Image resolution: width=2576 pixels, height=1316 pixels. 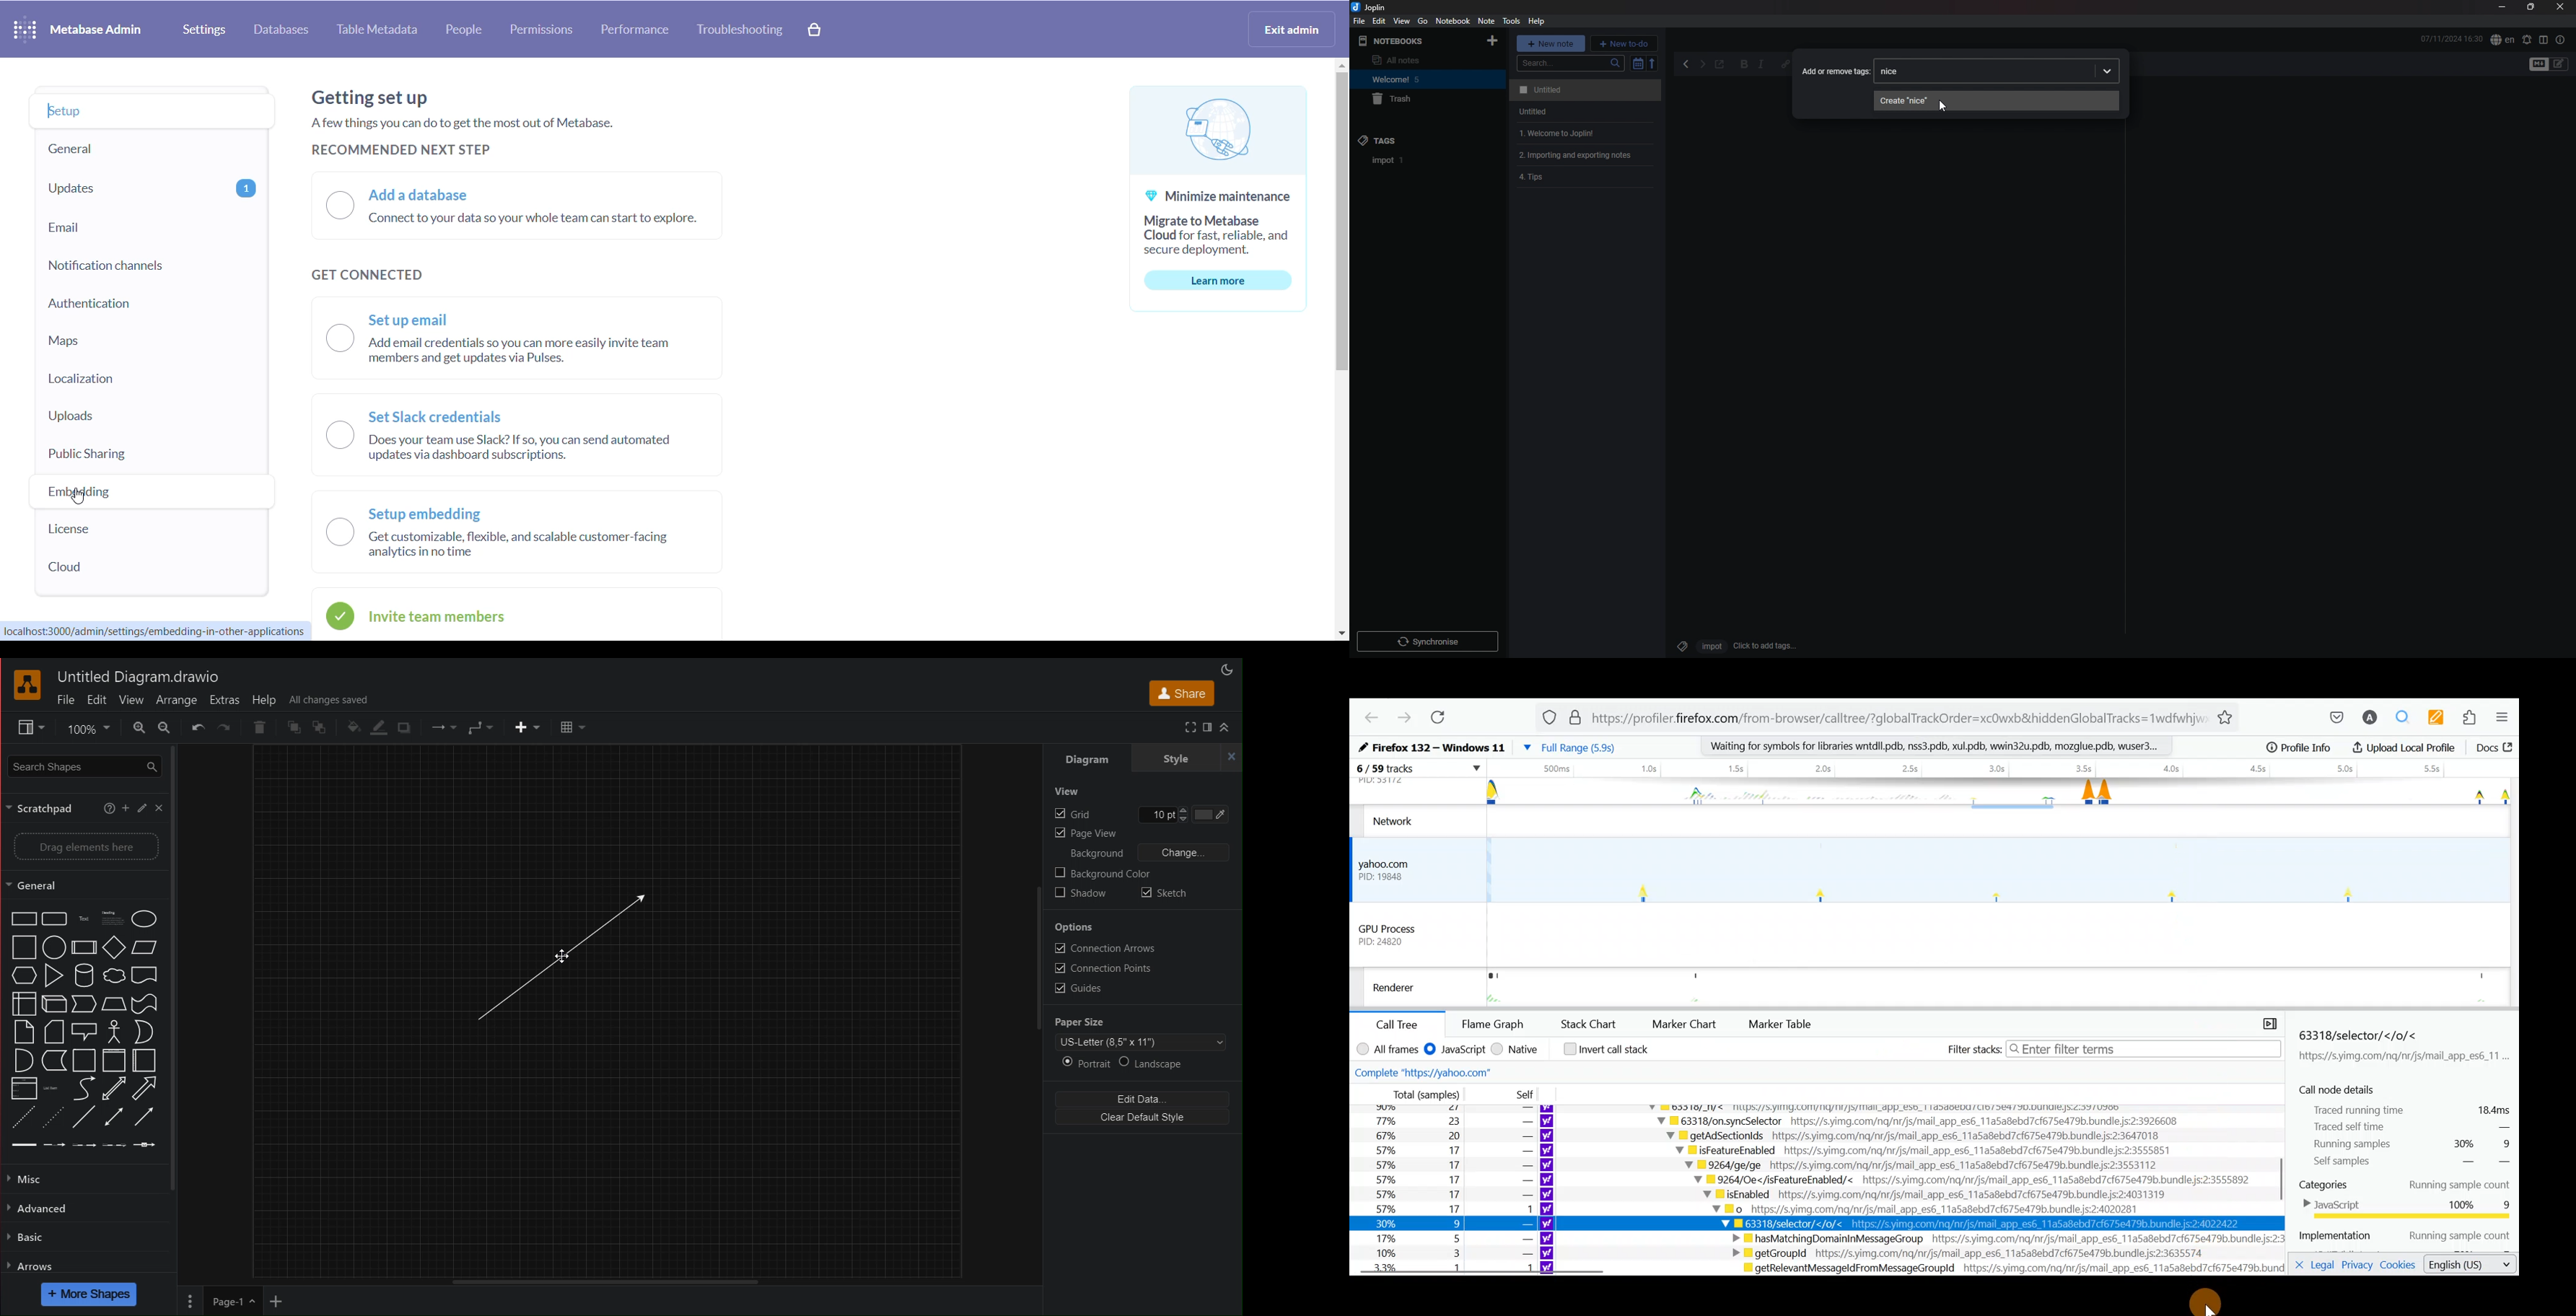 I want to click on Fill Color, so click(x=349, y=727).